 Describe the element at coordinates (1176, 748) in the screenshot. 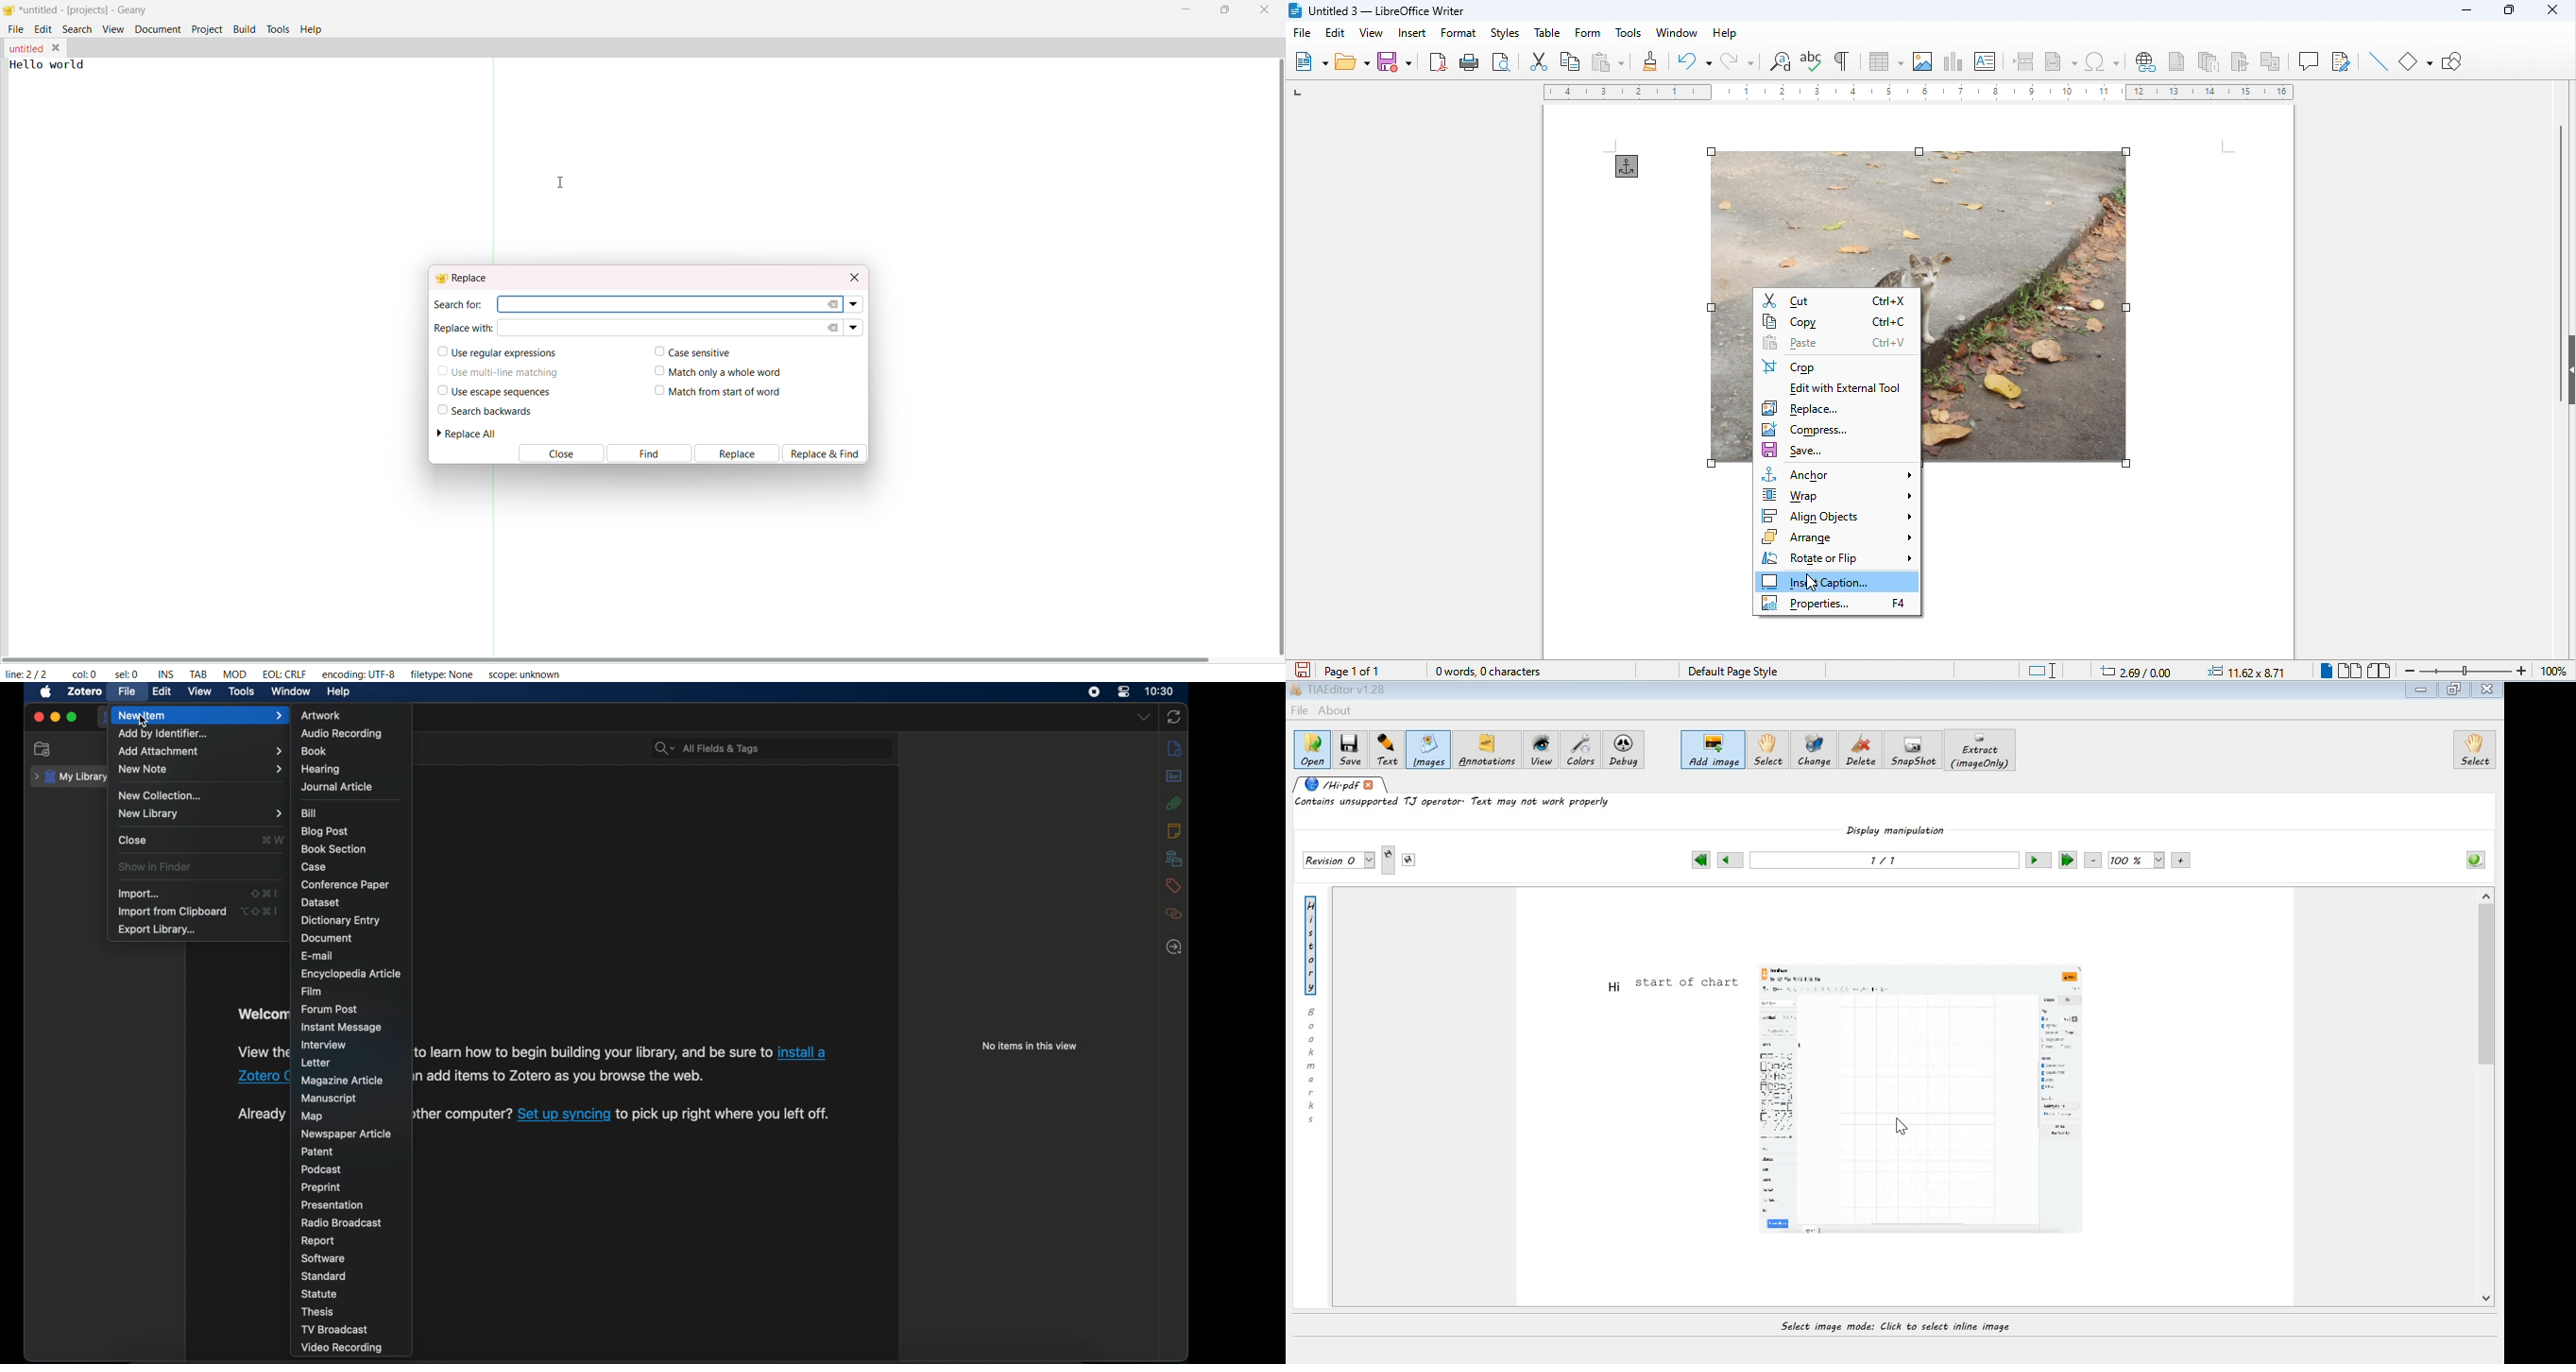

I see `notes` at that location.